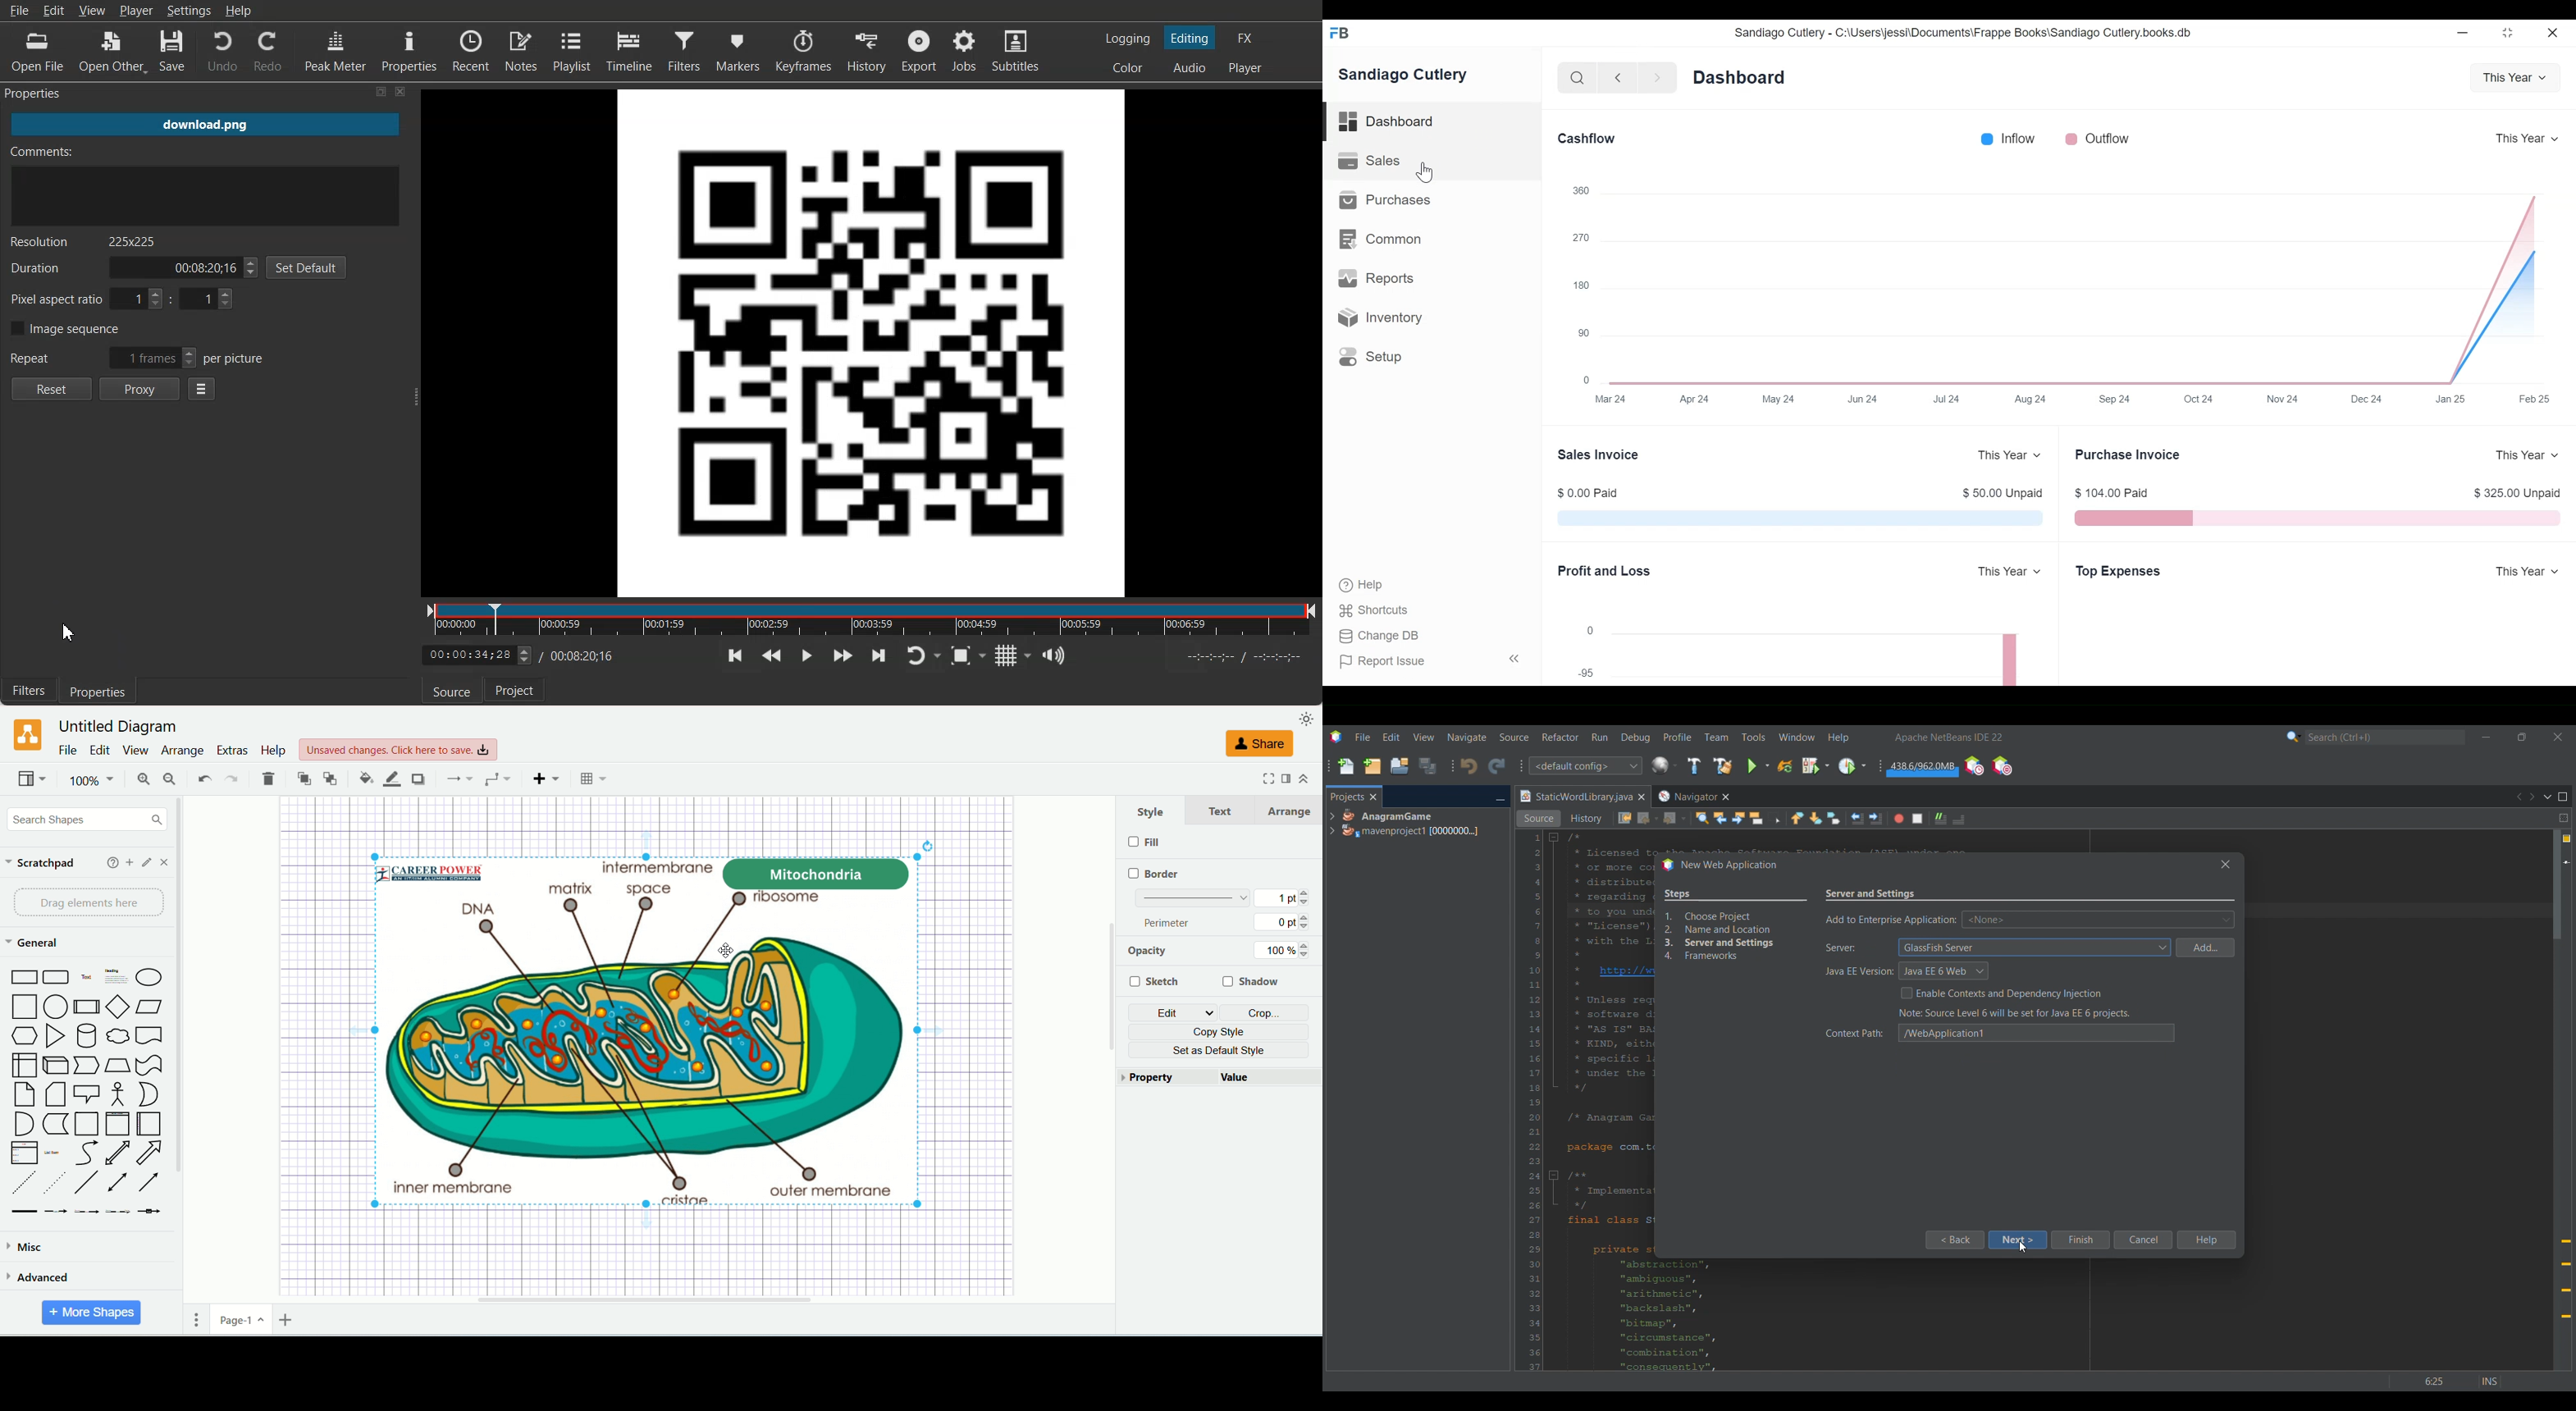 The width and height of the screenshot is (2576, 1428). Describe the element at coordinates (143, 780) in the screenshot. I see `zoom in` at that location.